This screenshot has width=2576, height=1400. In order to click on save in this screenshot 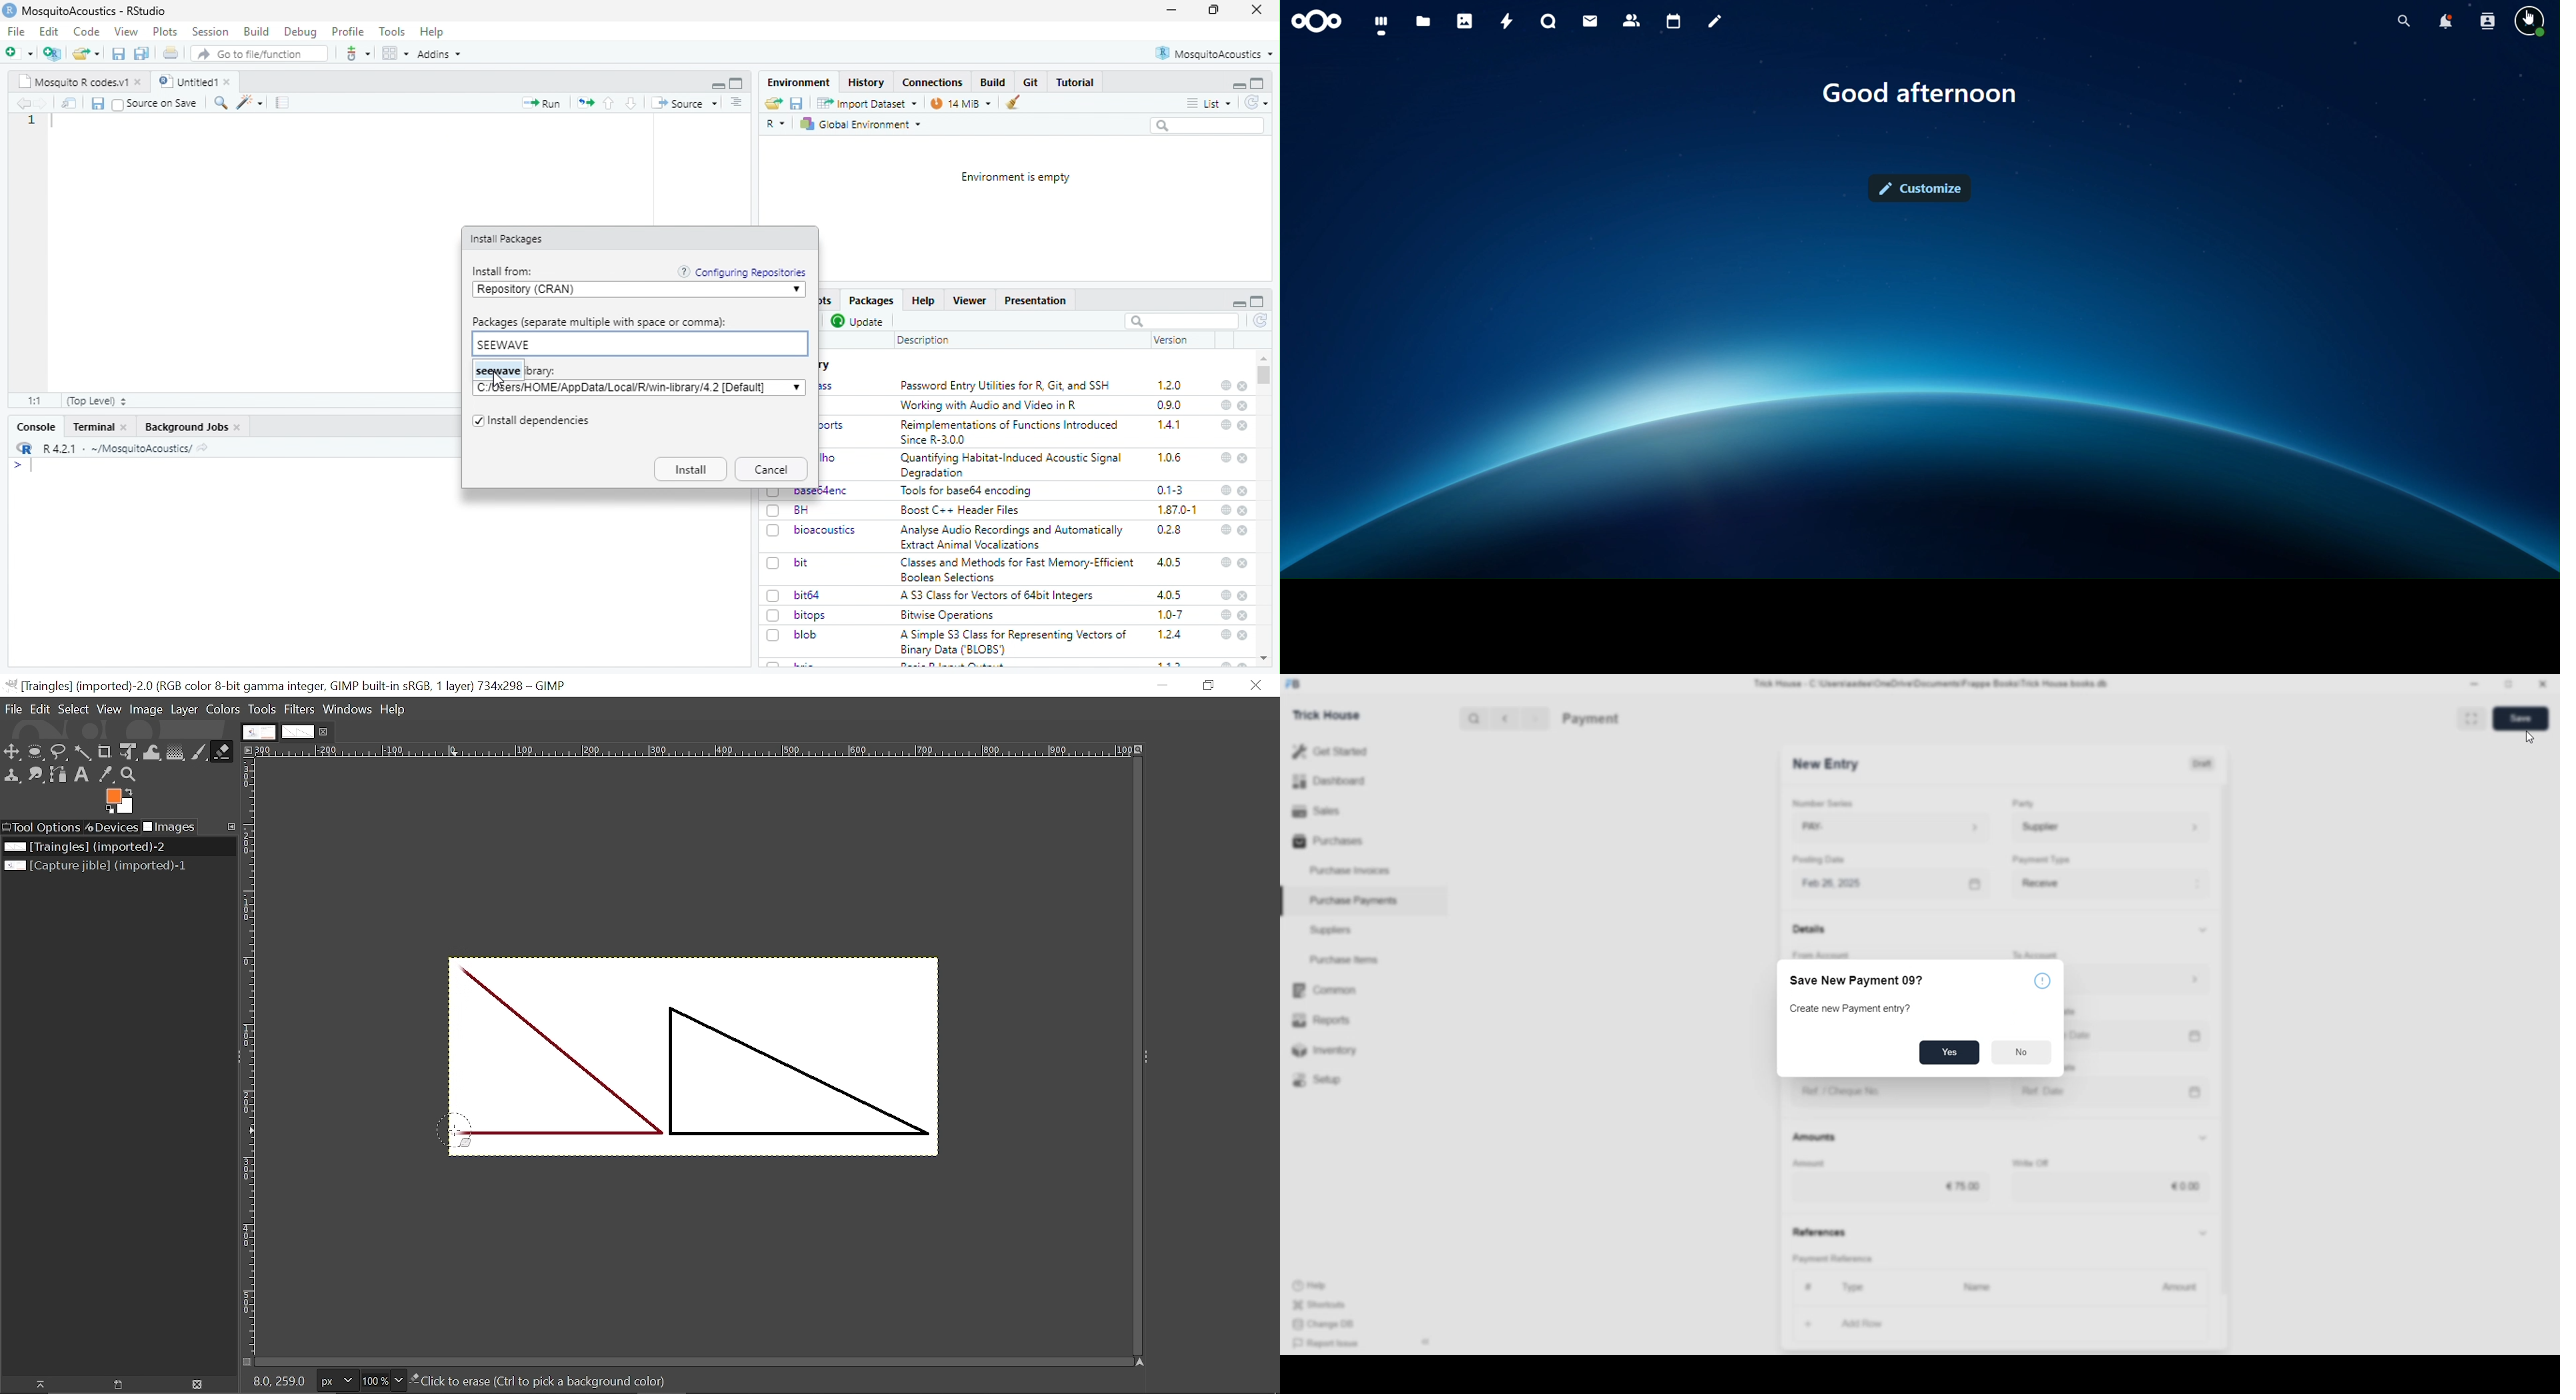, I will do `click(797, 103)`.